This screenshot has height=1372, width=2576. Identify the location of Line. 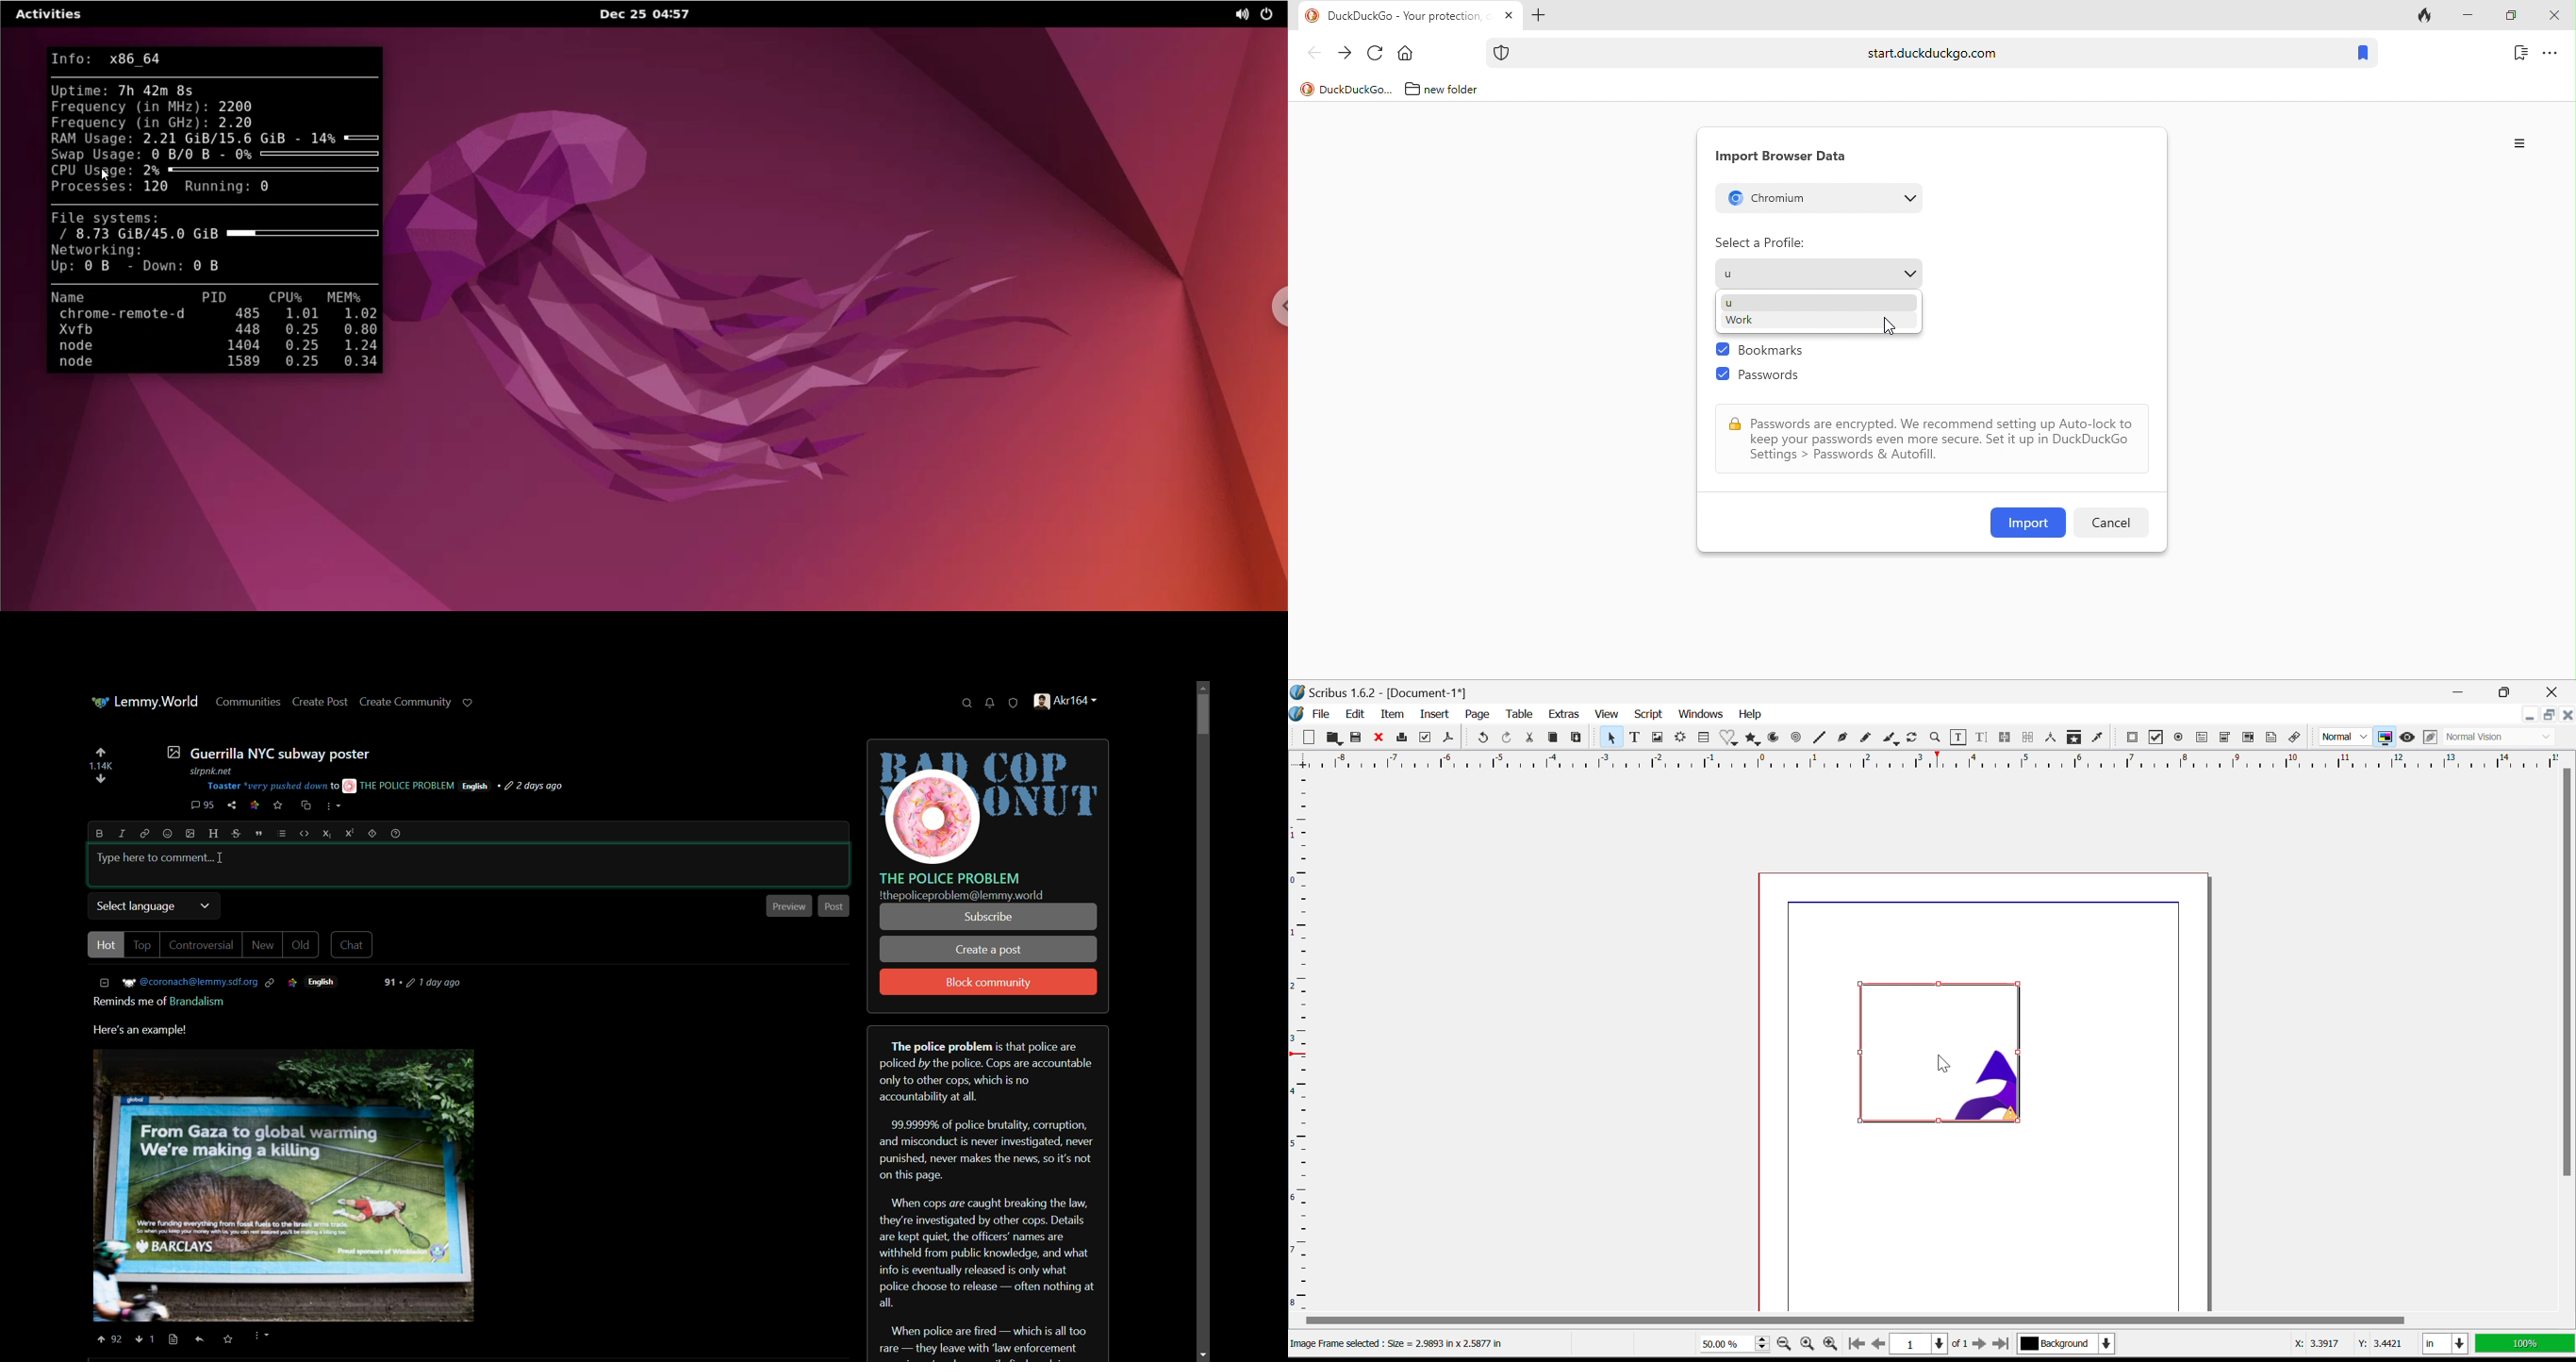
(1819, 739).